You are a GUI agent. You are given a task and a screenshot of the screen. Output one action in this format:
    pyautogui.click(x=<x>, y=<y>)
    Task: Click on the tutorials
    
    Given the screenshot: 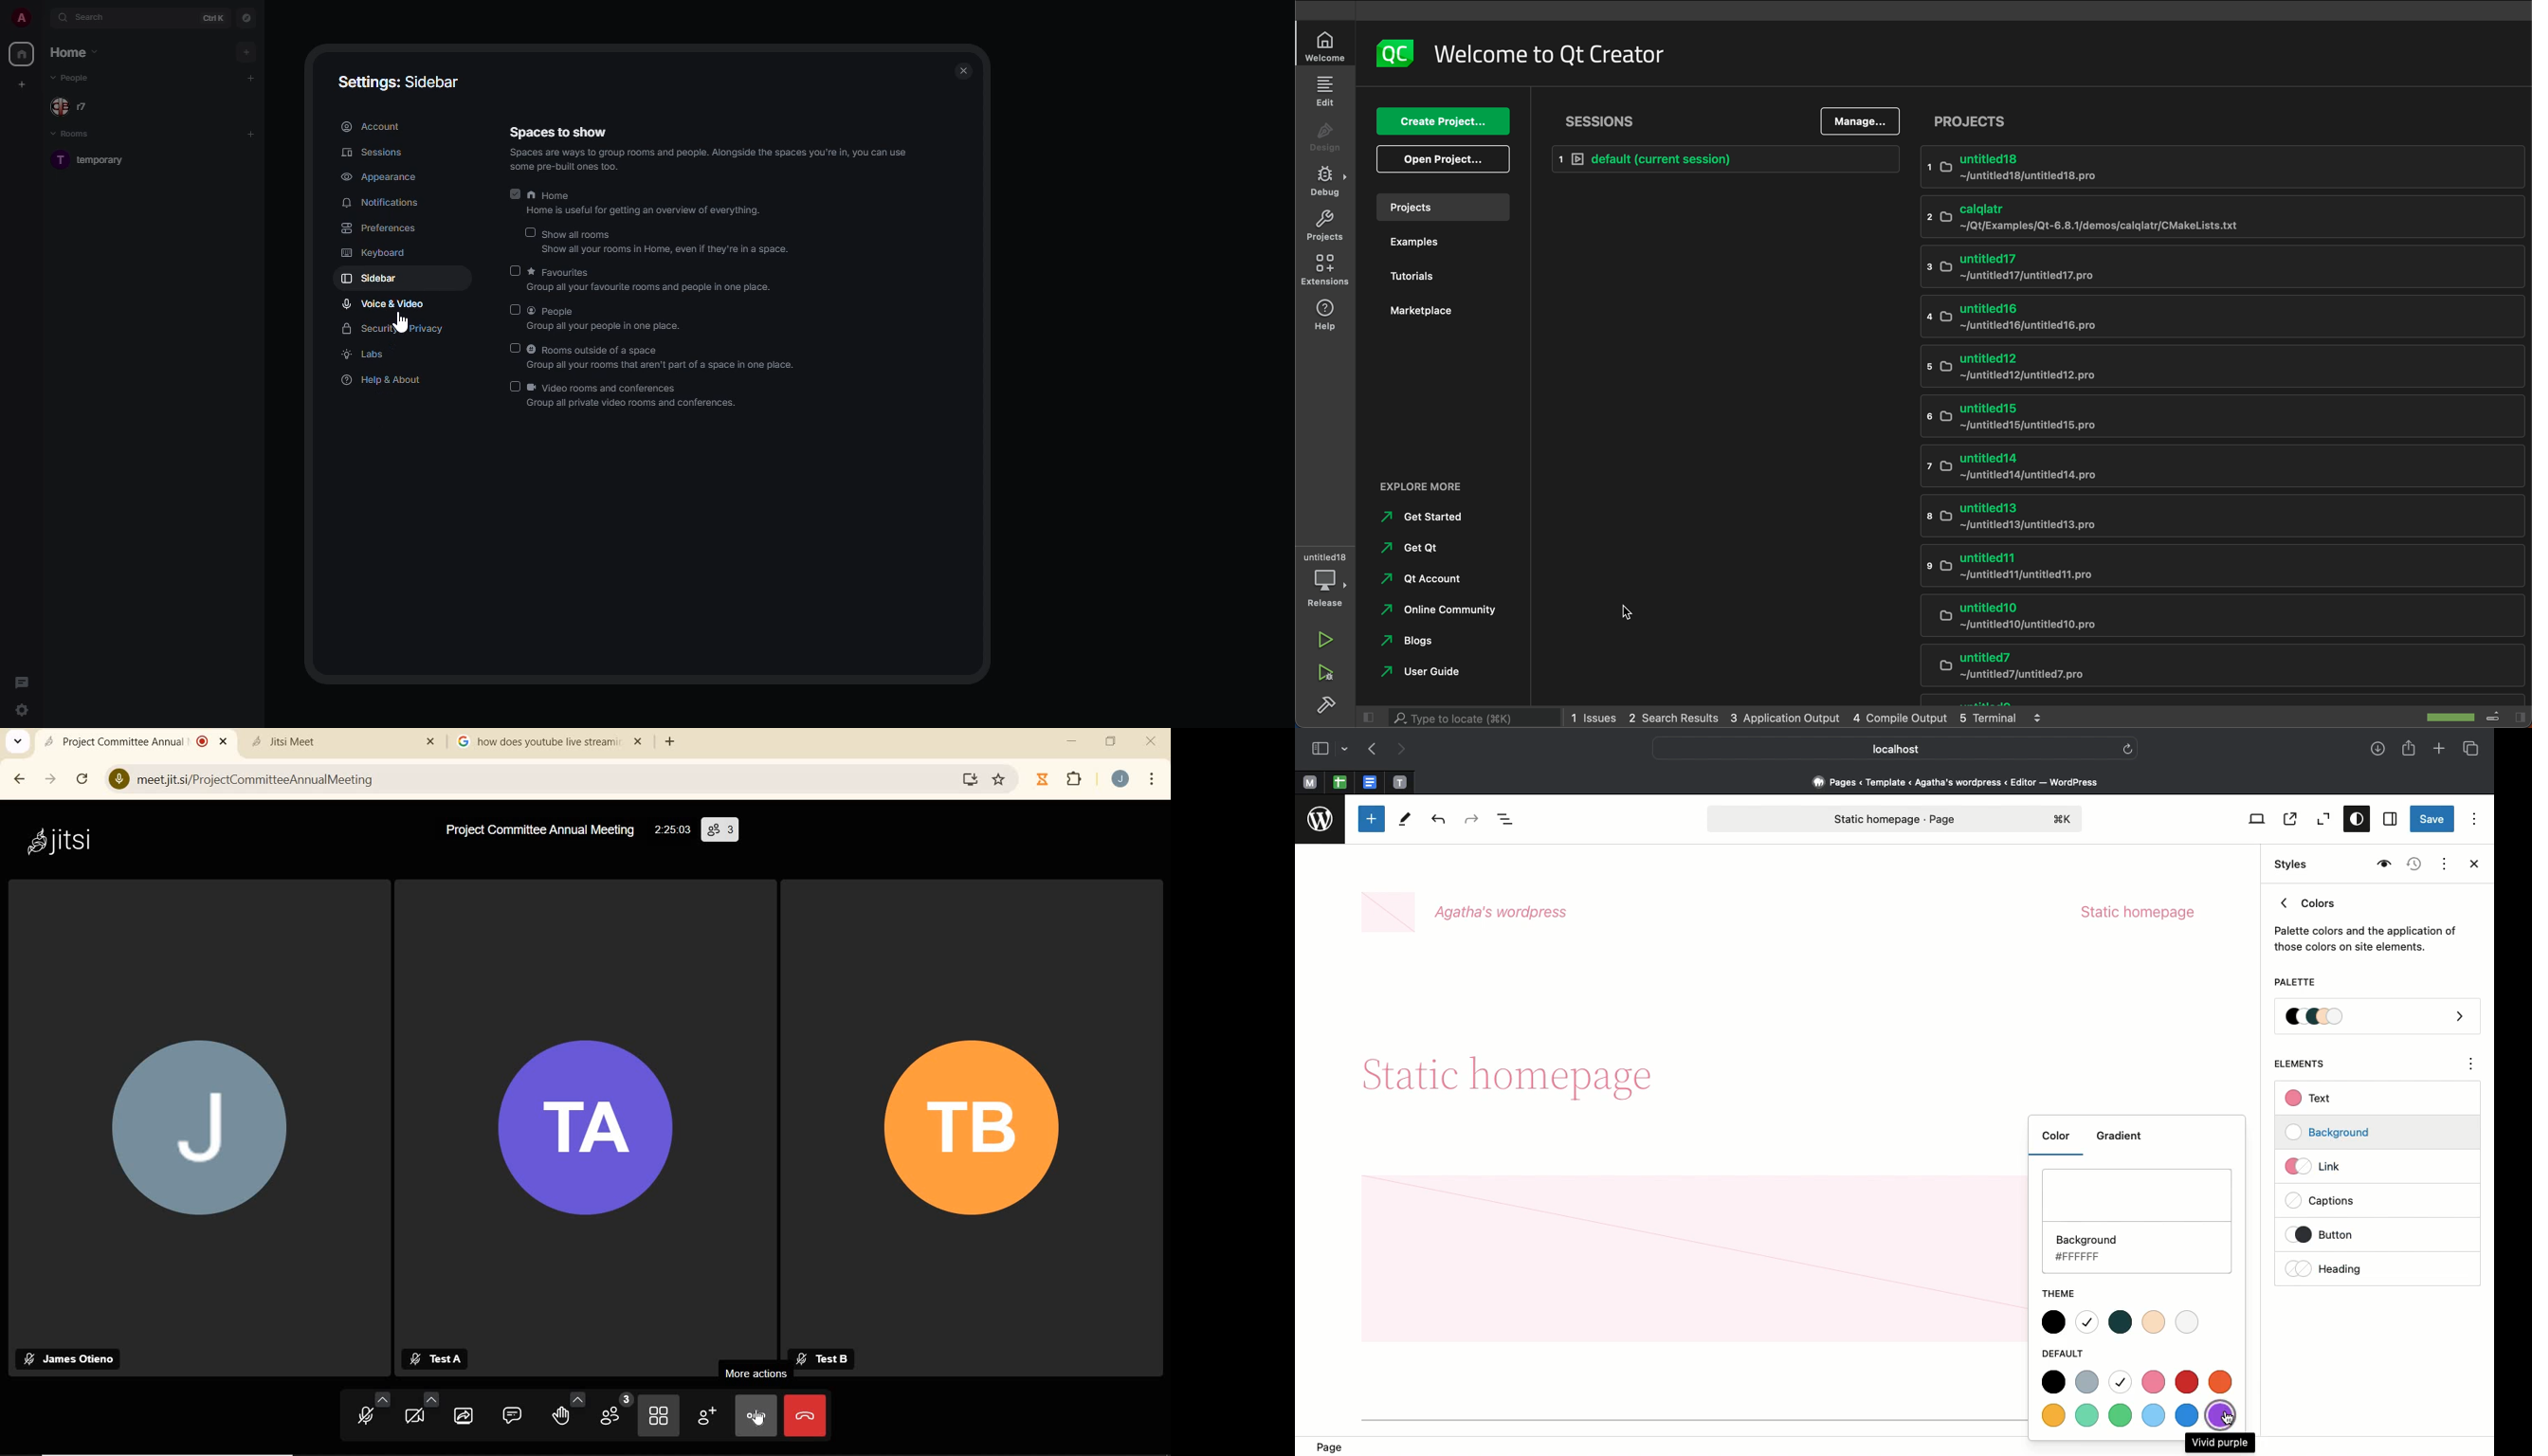 What is the action you would take?
    pyautogui.click(x=1441, y=278)
    